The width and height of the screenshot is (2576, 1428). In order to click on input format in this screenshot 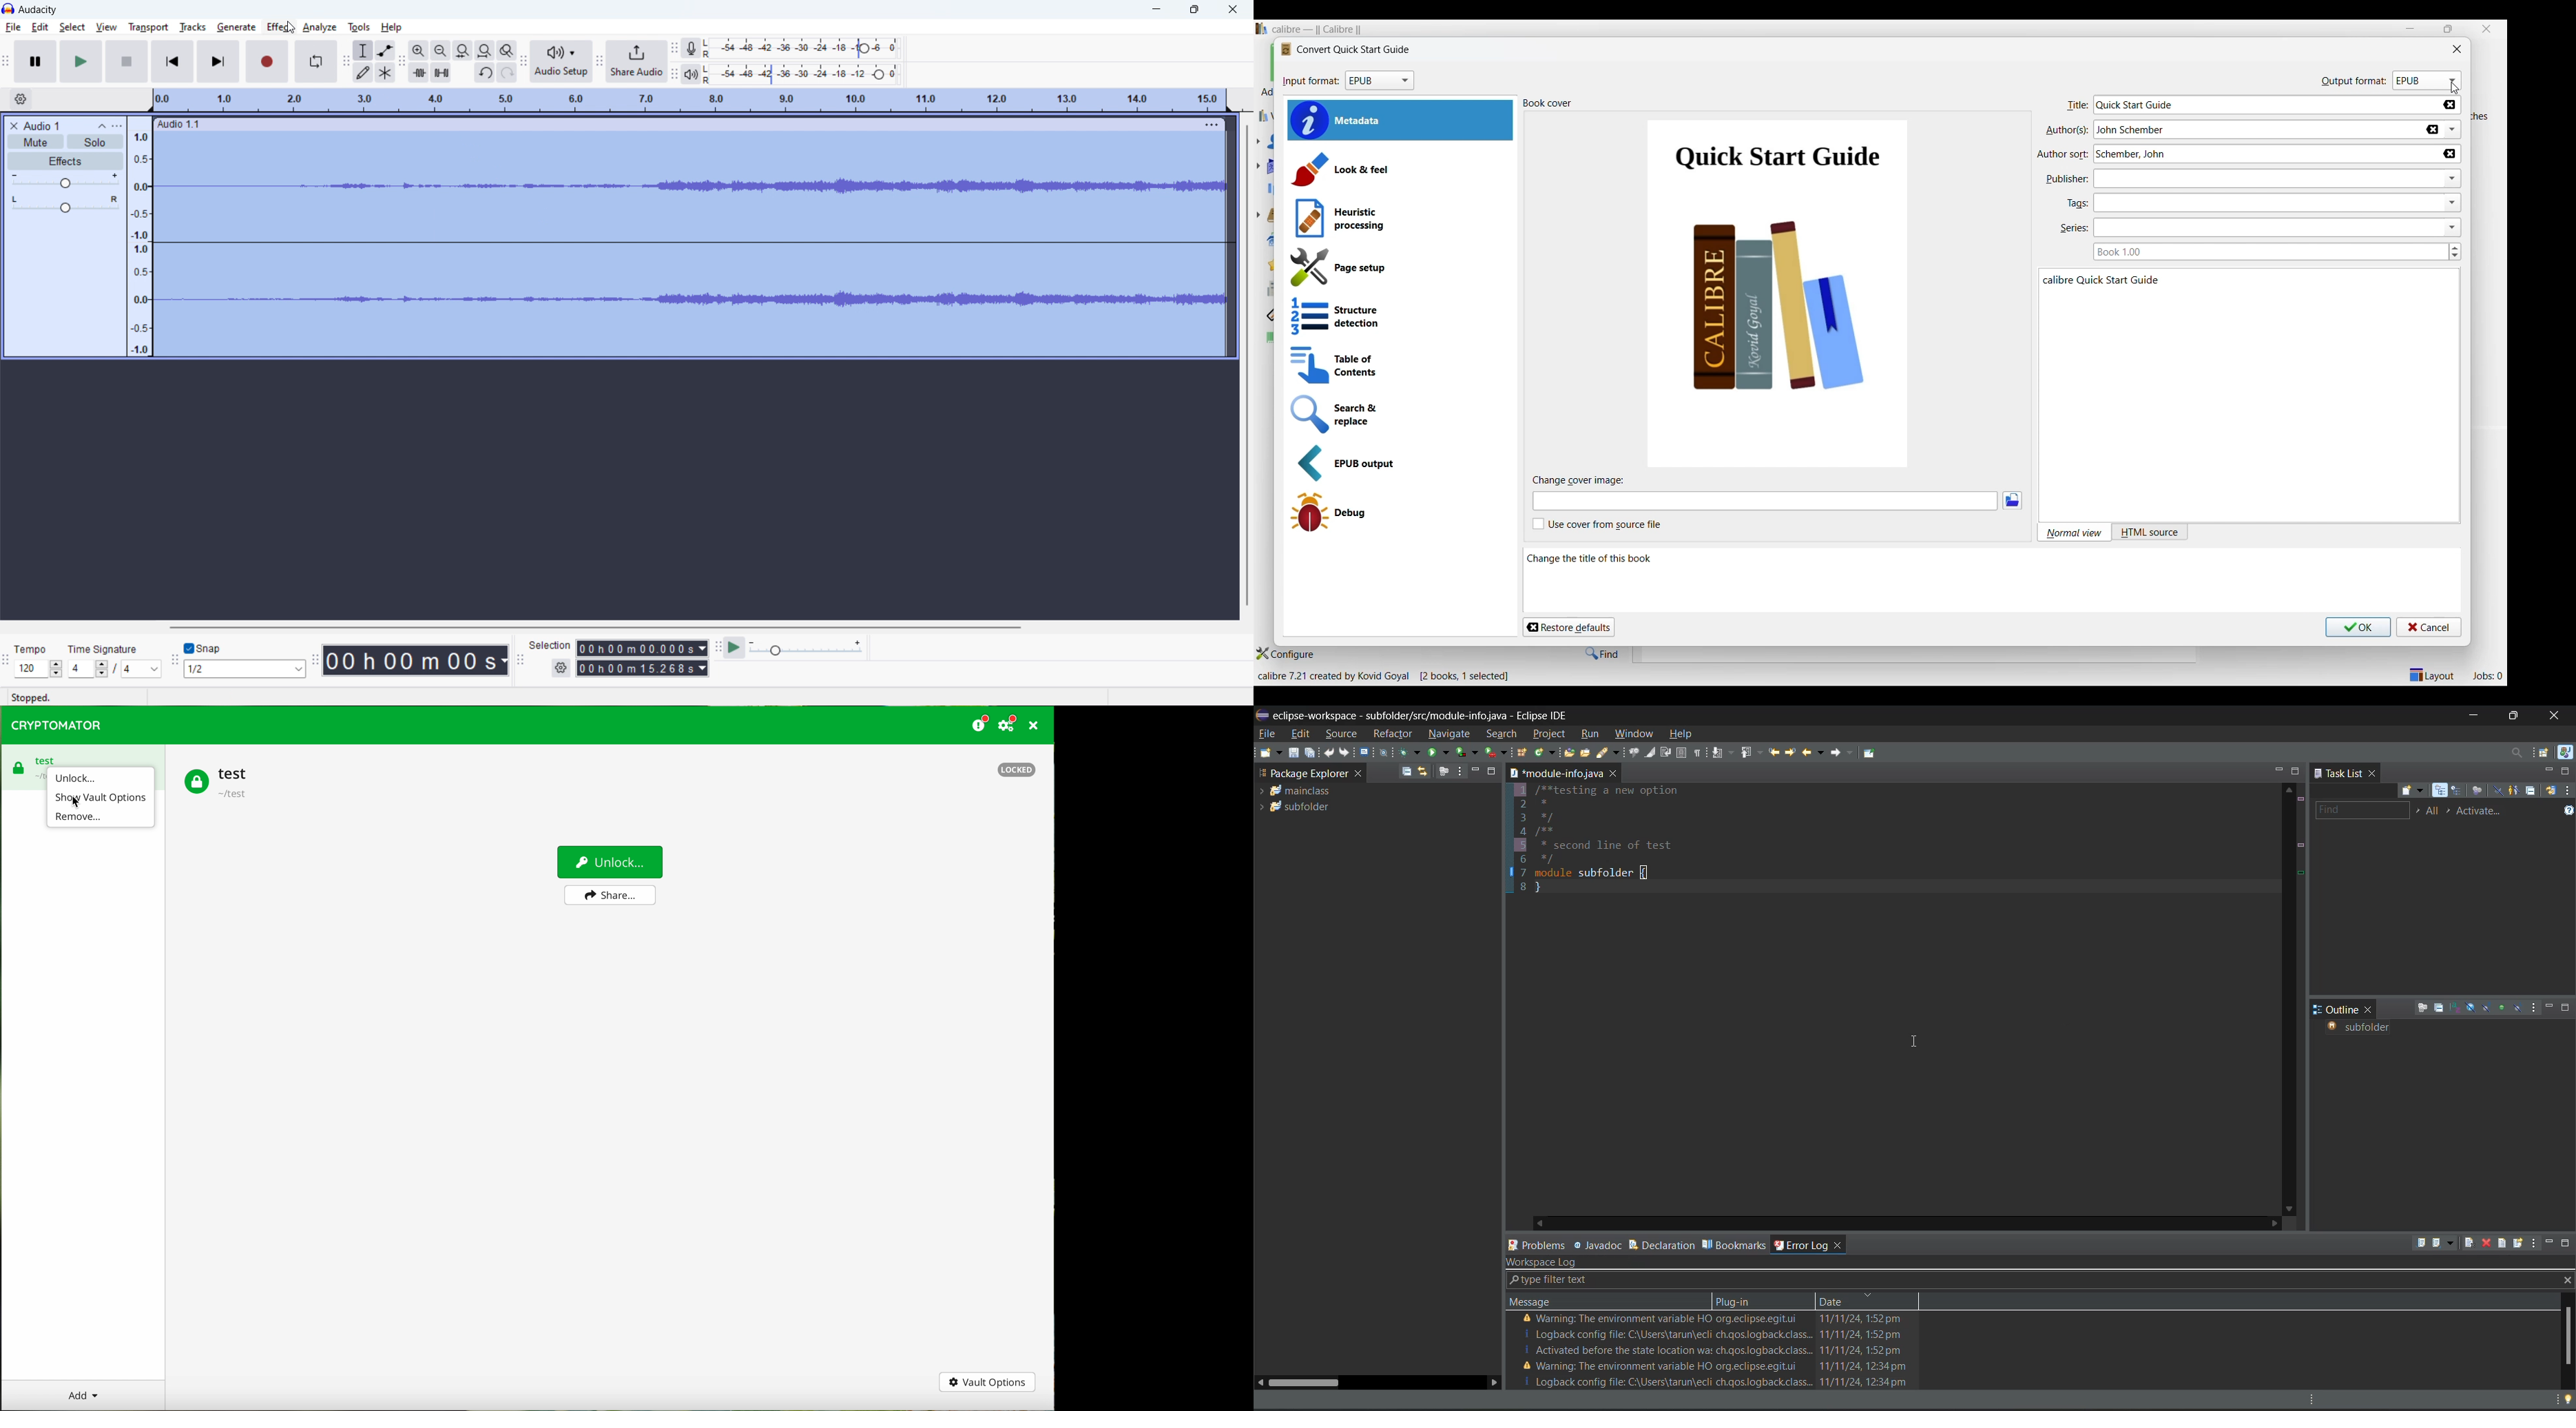, I will do `click(1310, 83)`.